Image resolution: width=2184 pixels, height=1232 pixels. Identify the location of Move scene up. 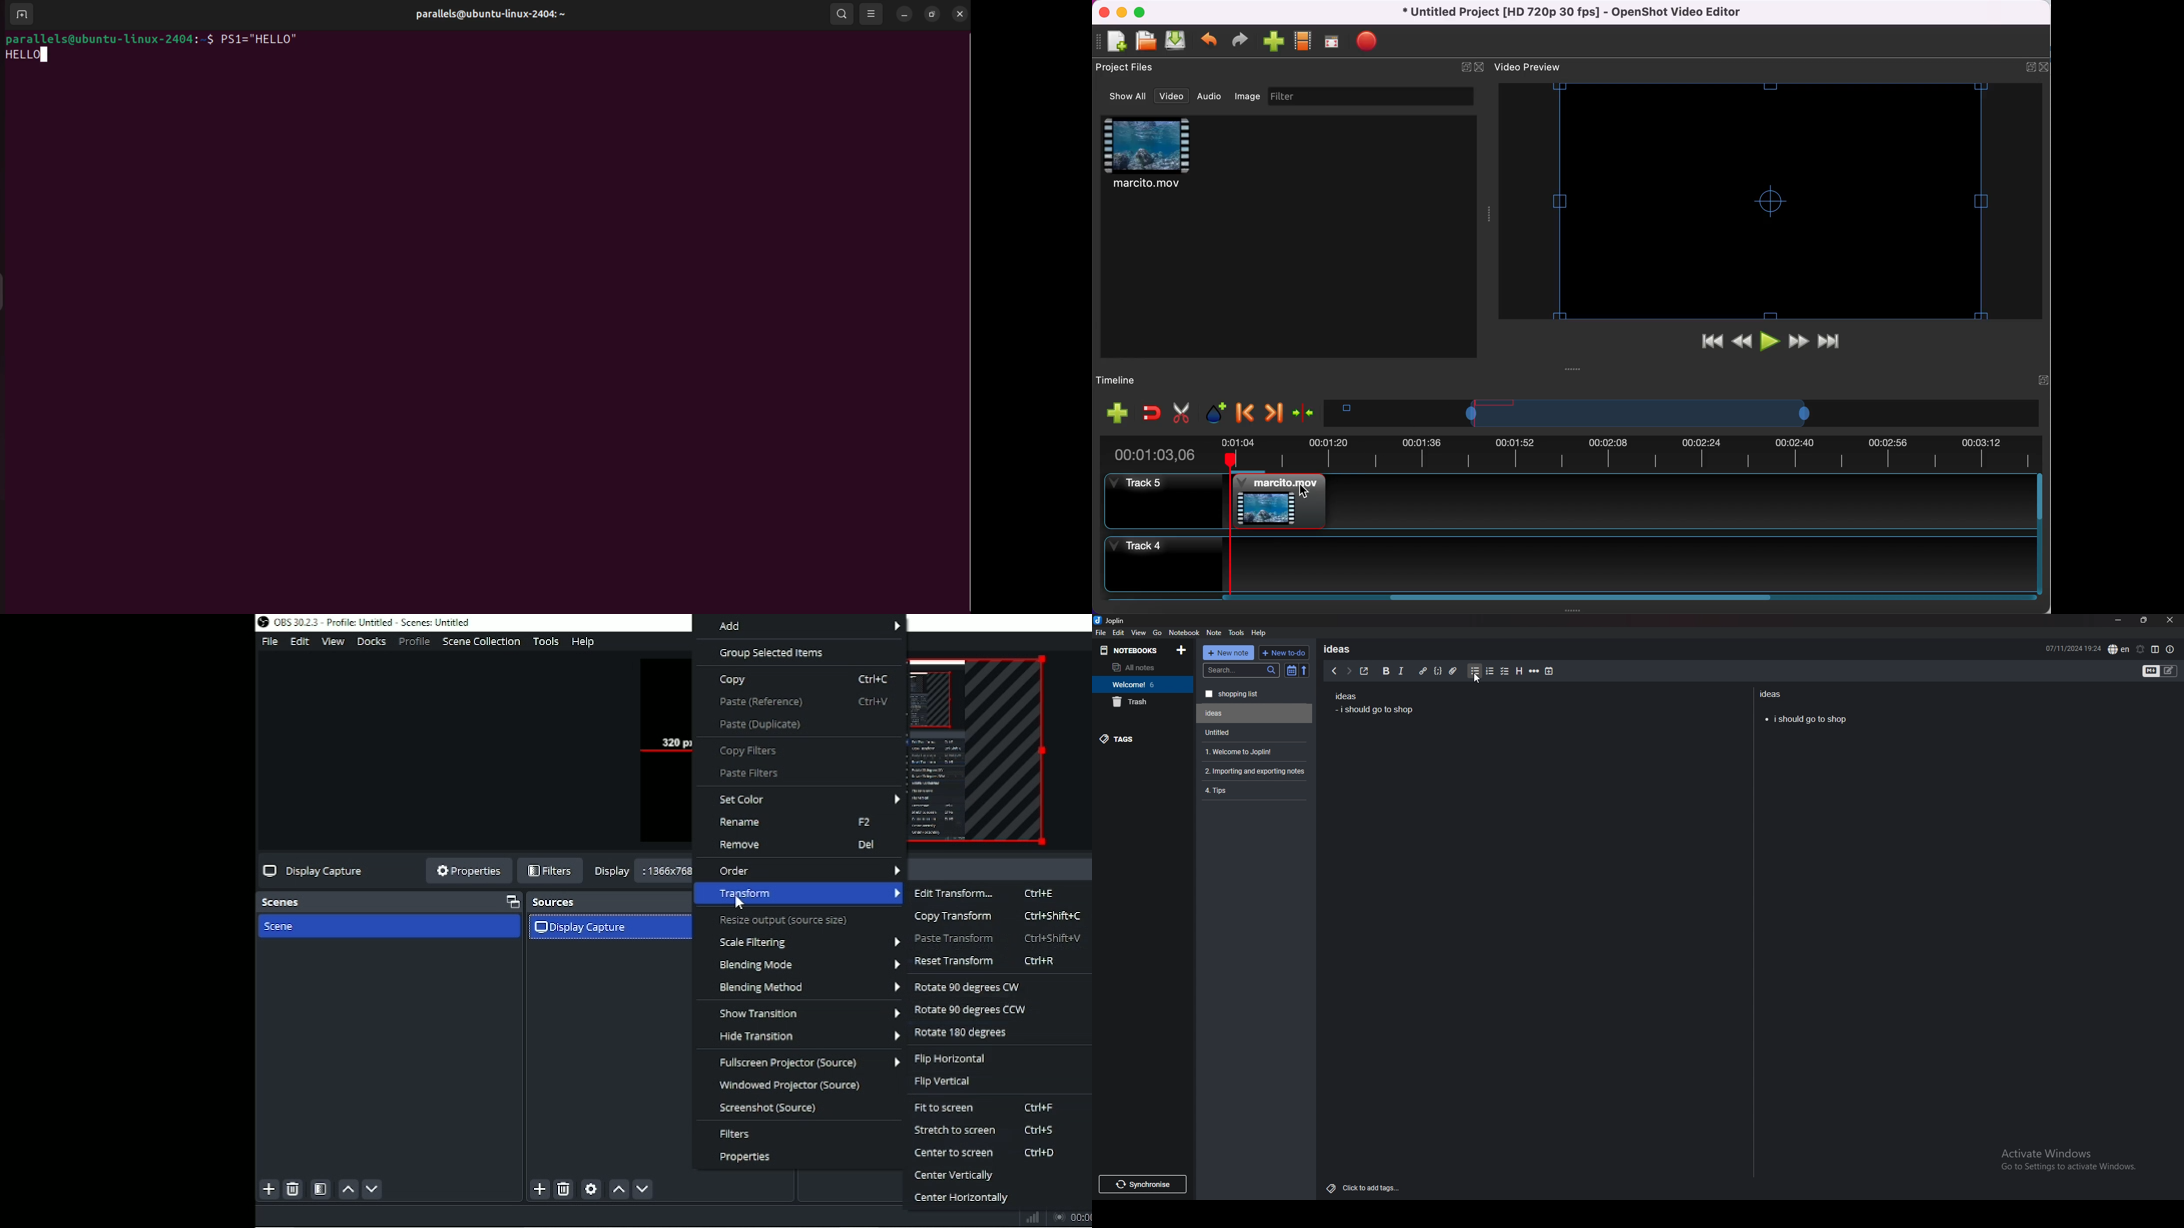
(347, 1189).